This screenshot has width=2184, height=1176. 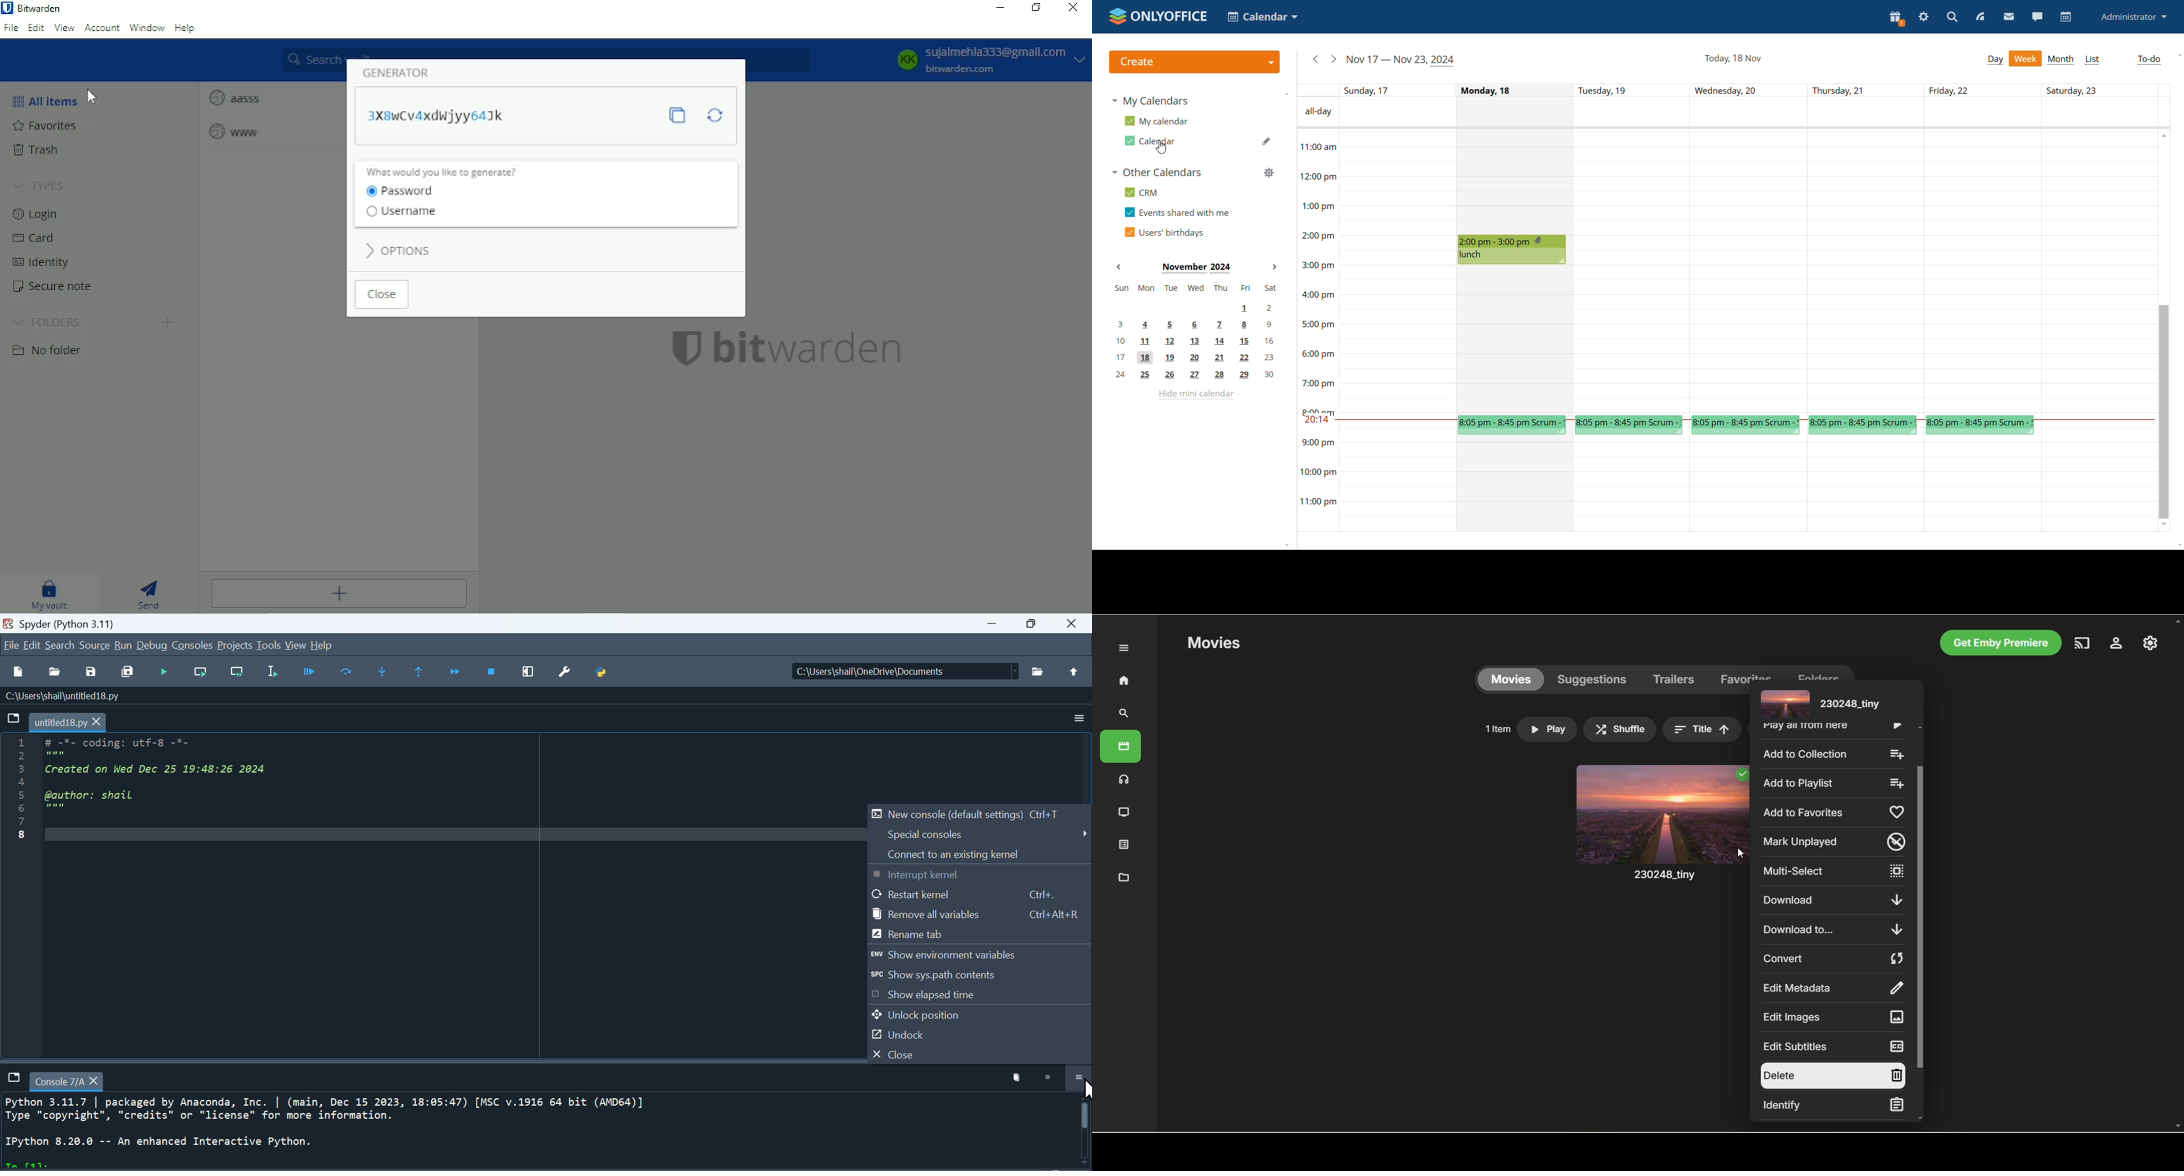 What do you see at coordinates (979, 915) in the screenshot?
I see `remove all variables` at bounding box center [979, 915].